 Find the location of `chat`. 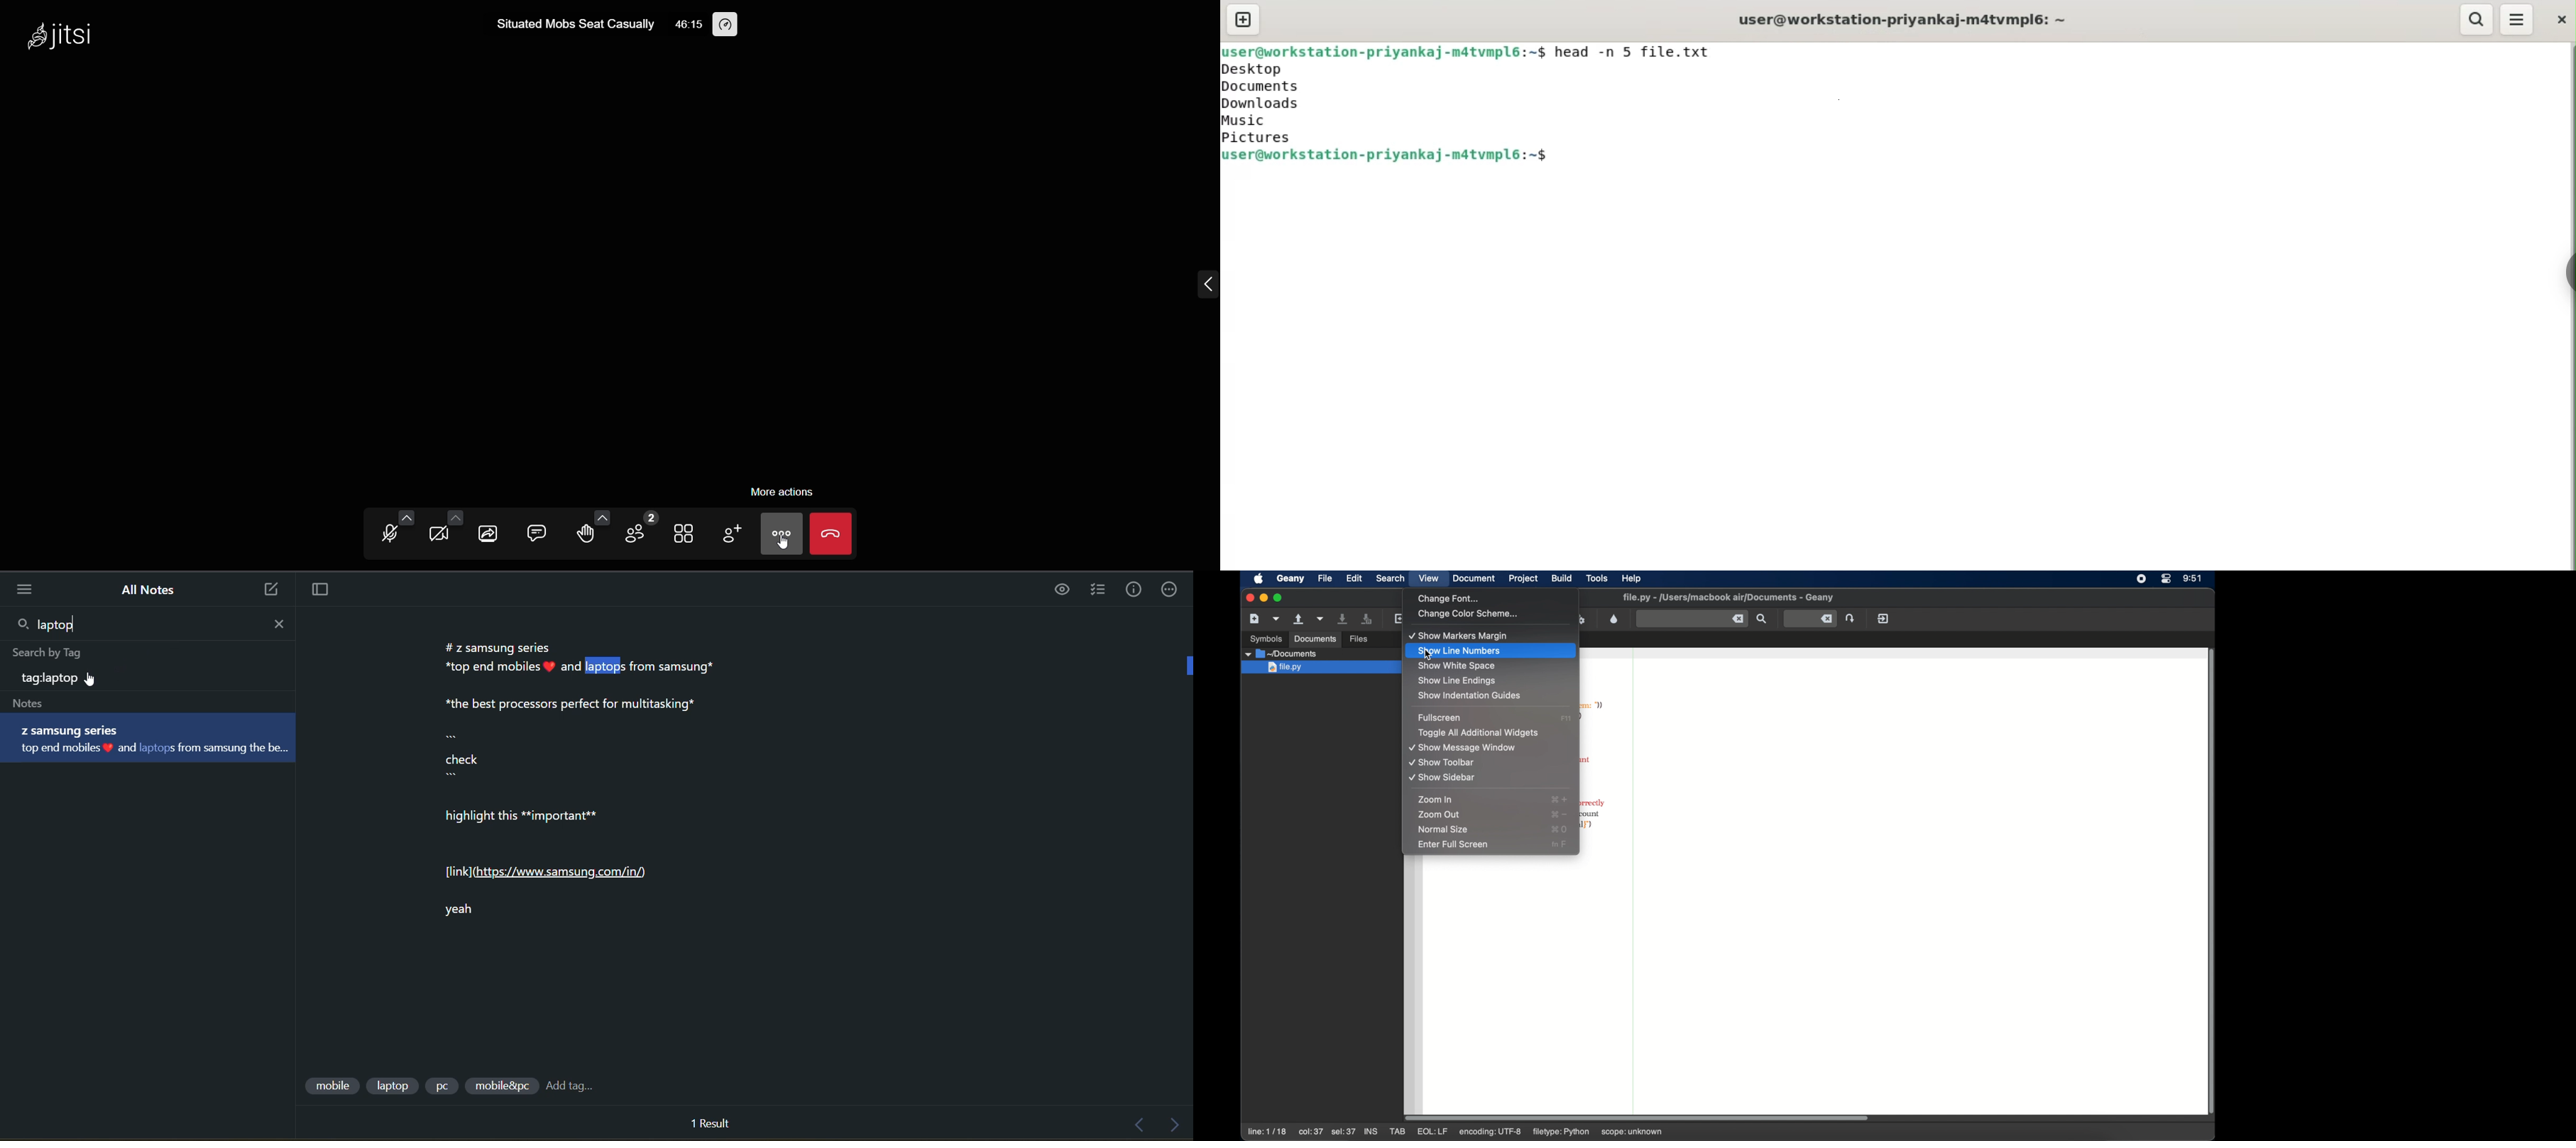

chat is located at coordinates (536, 533).